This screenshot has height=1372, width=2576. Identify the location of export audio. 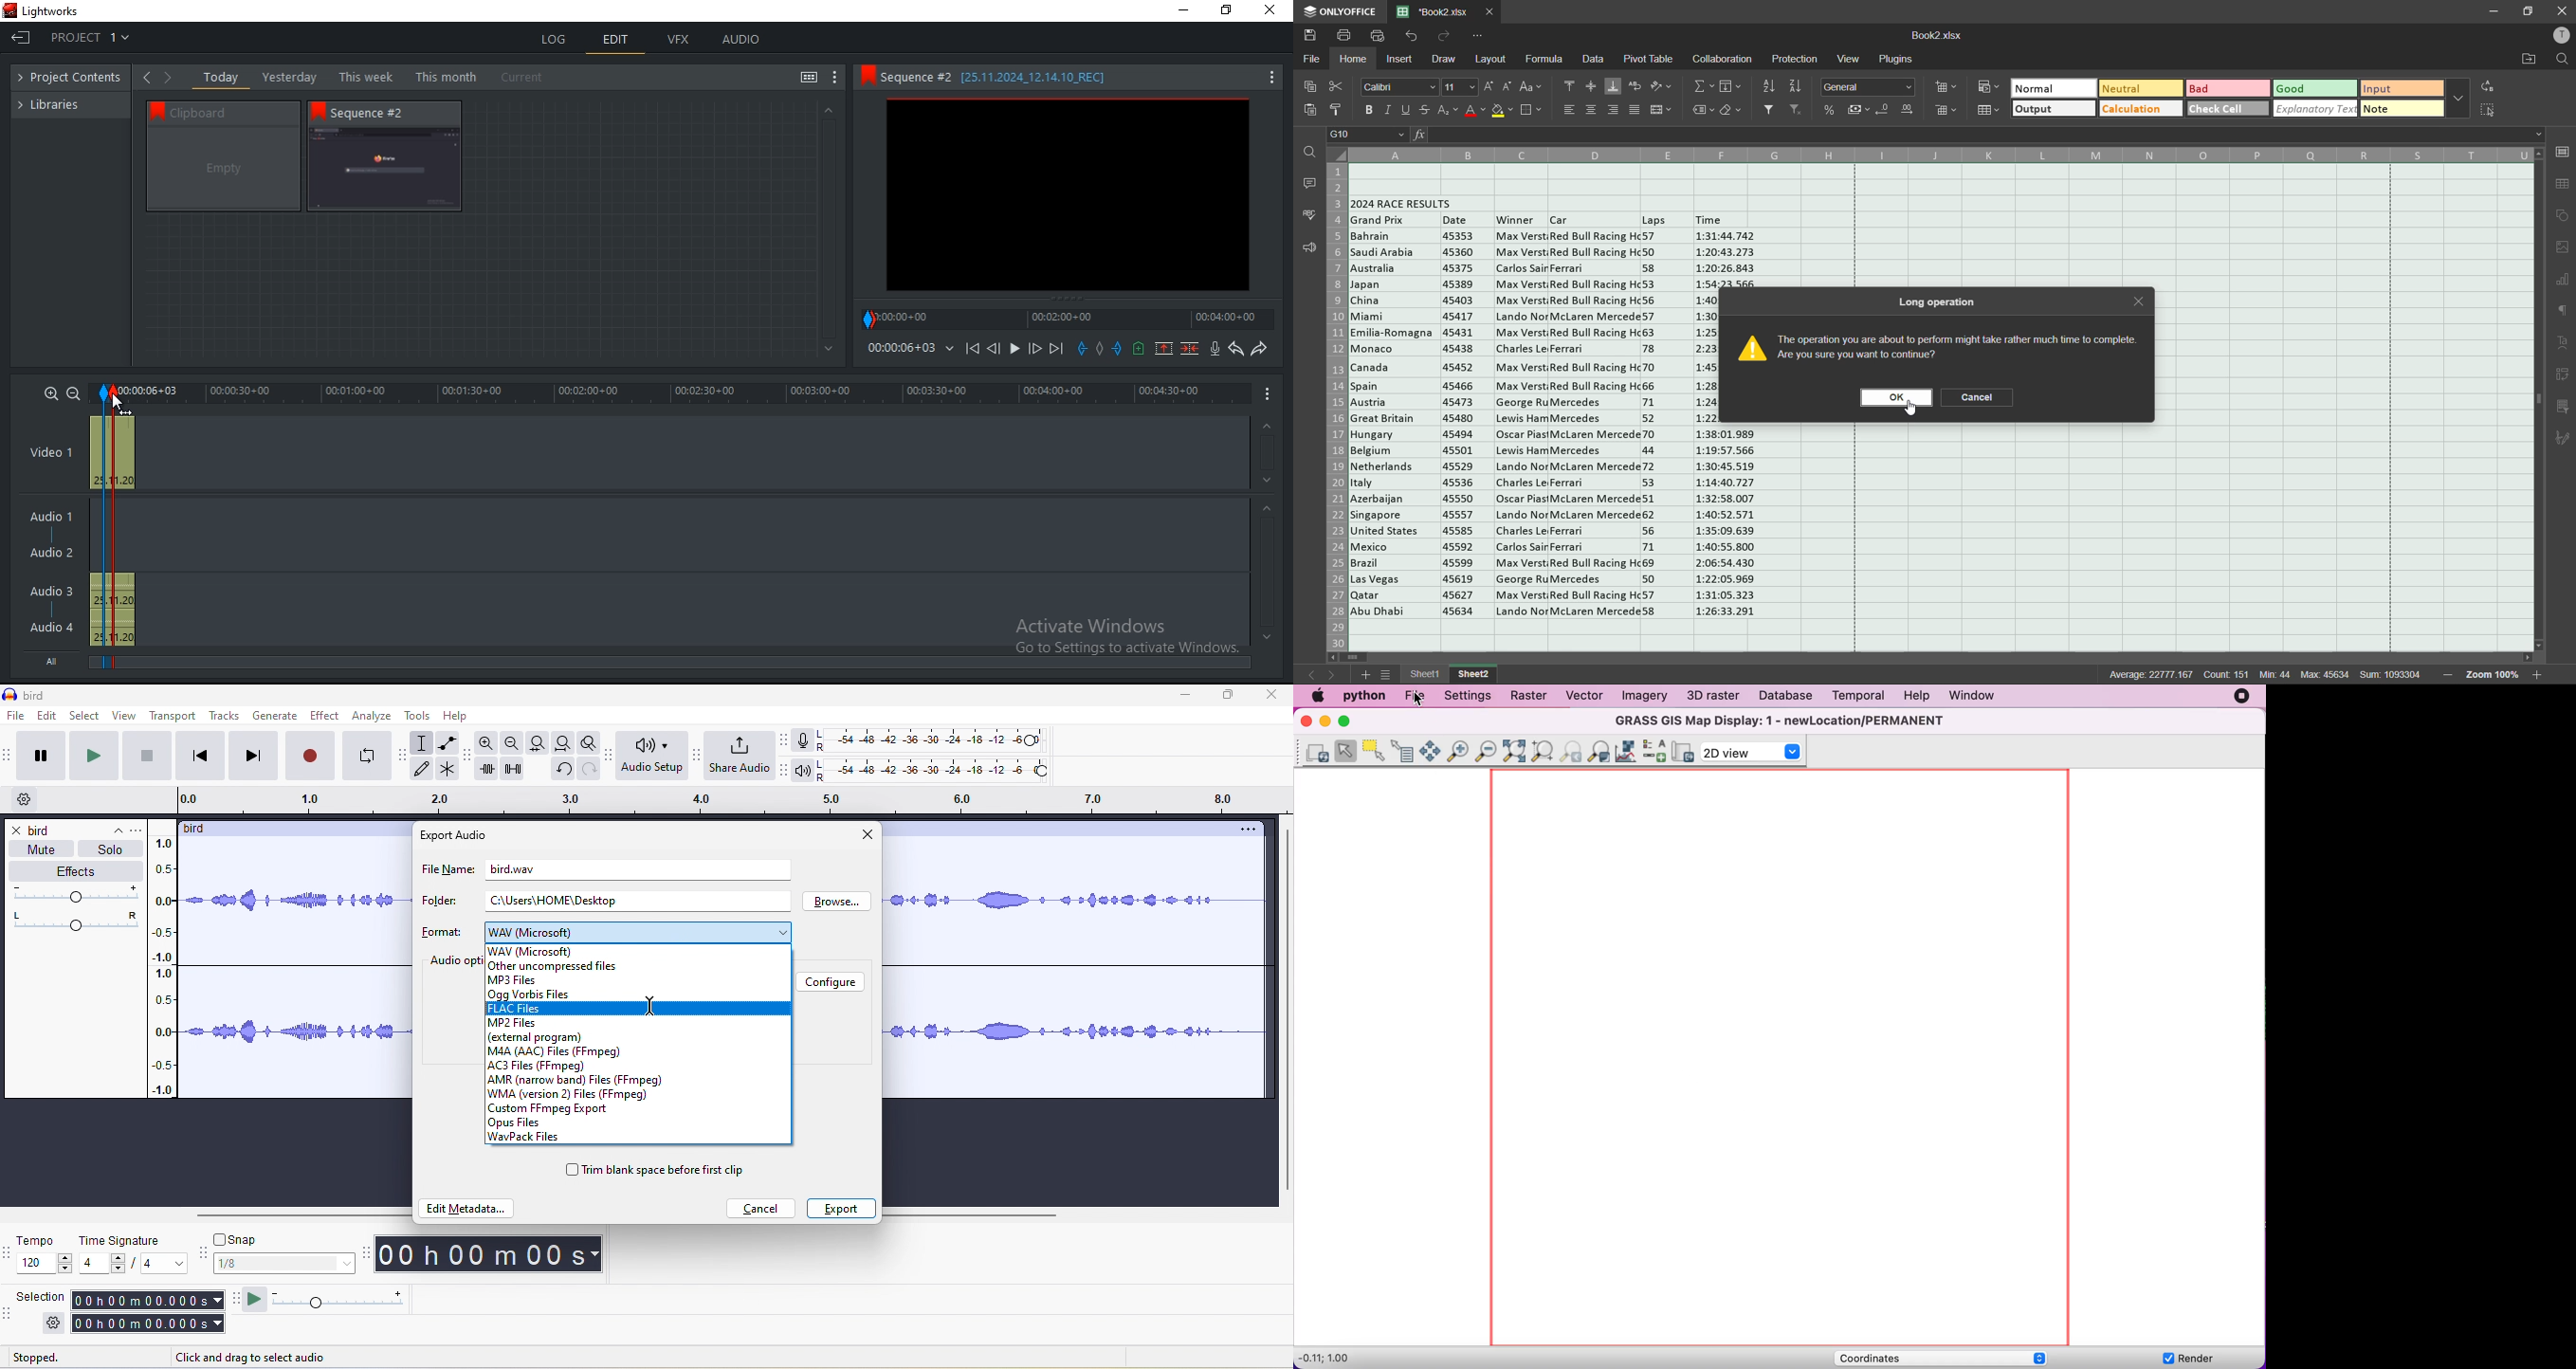
(457, 835).